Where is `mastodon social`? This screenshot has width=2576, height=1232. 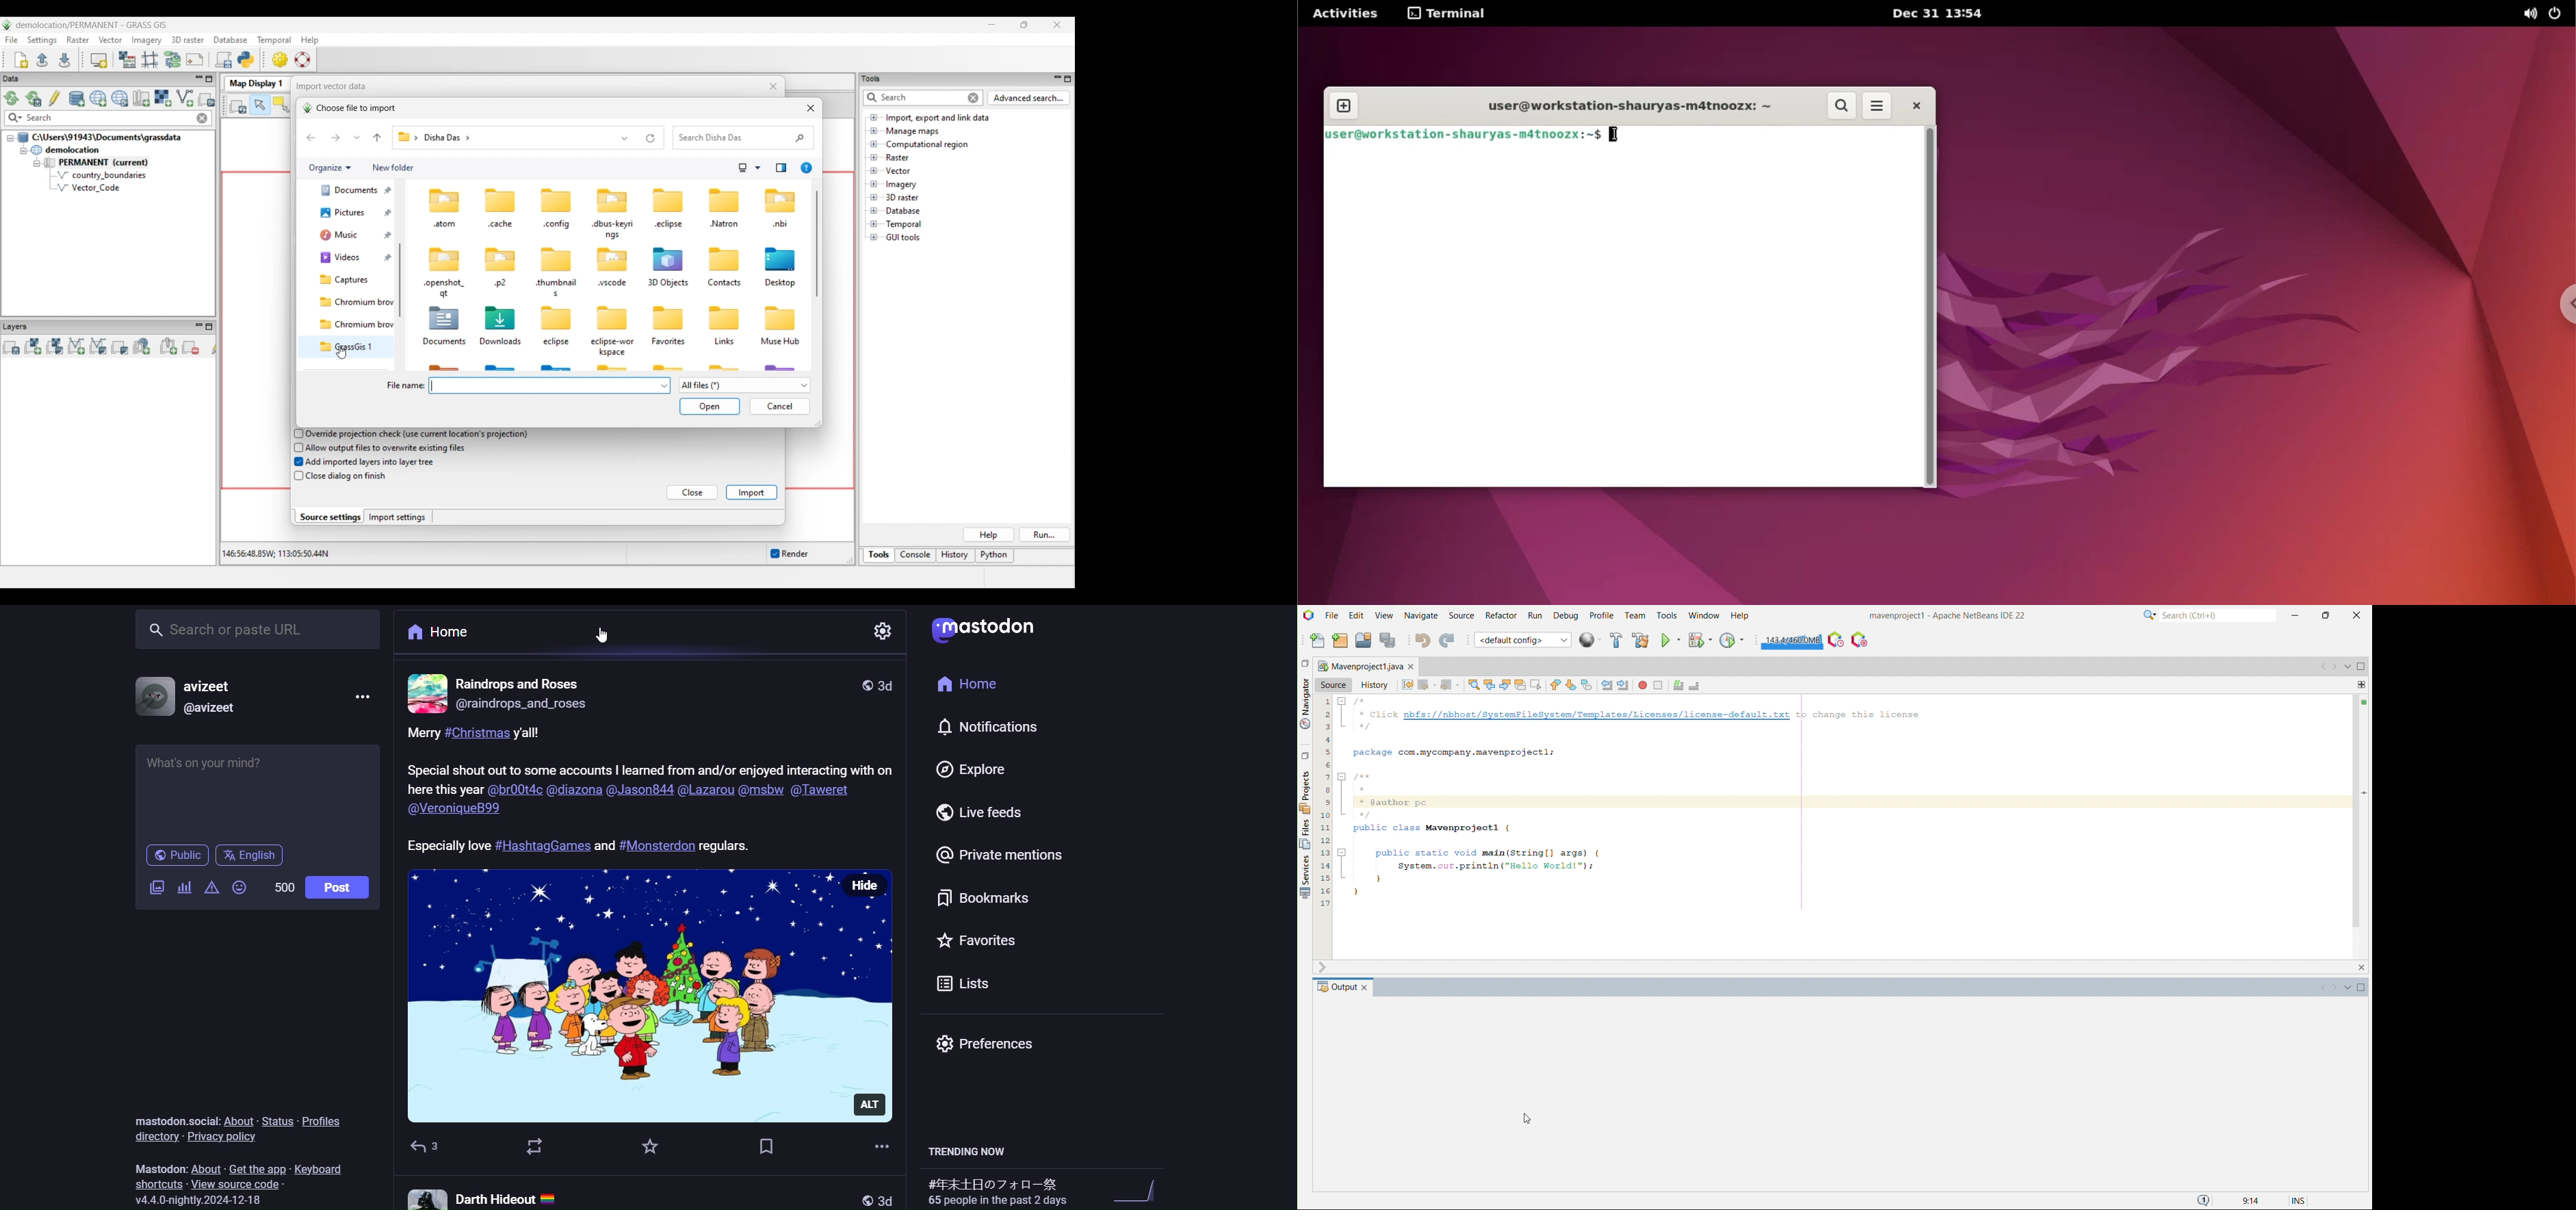
mastodon social is located at coordinates (174, 1119).